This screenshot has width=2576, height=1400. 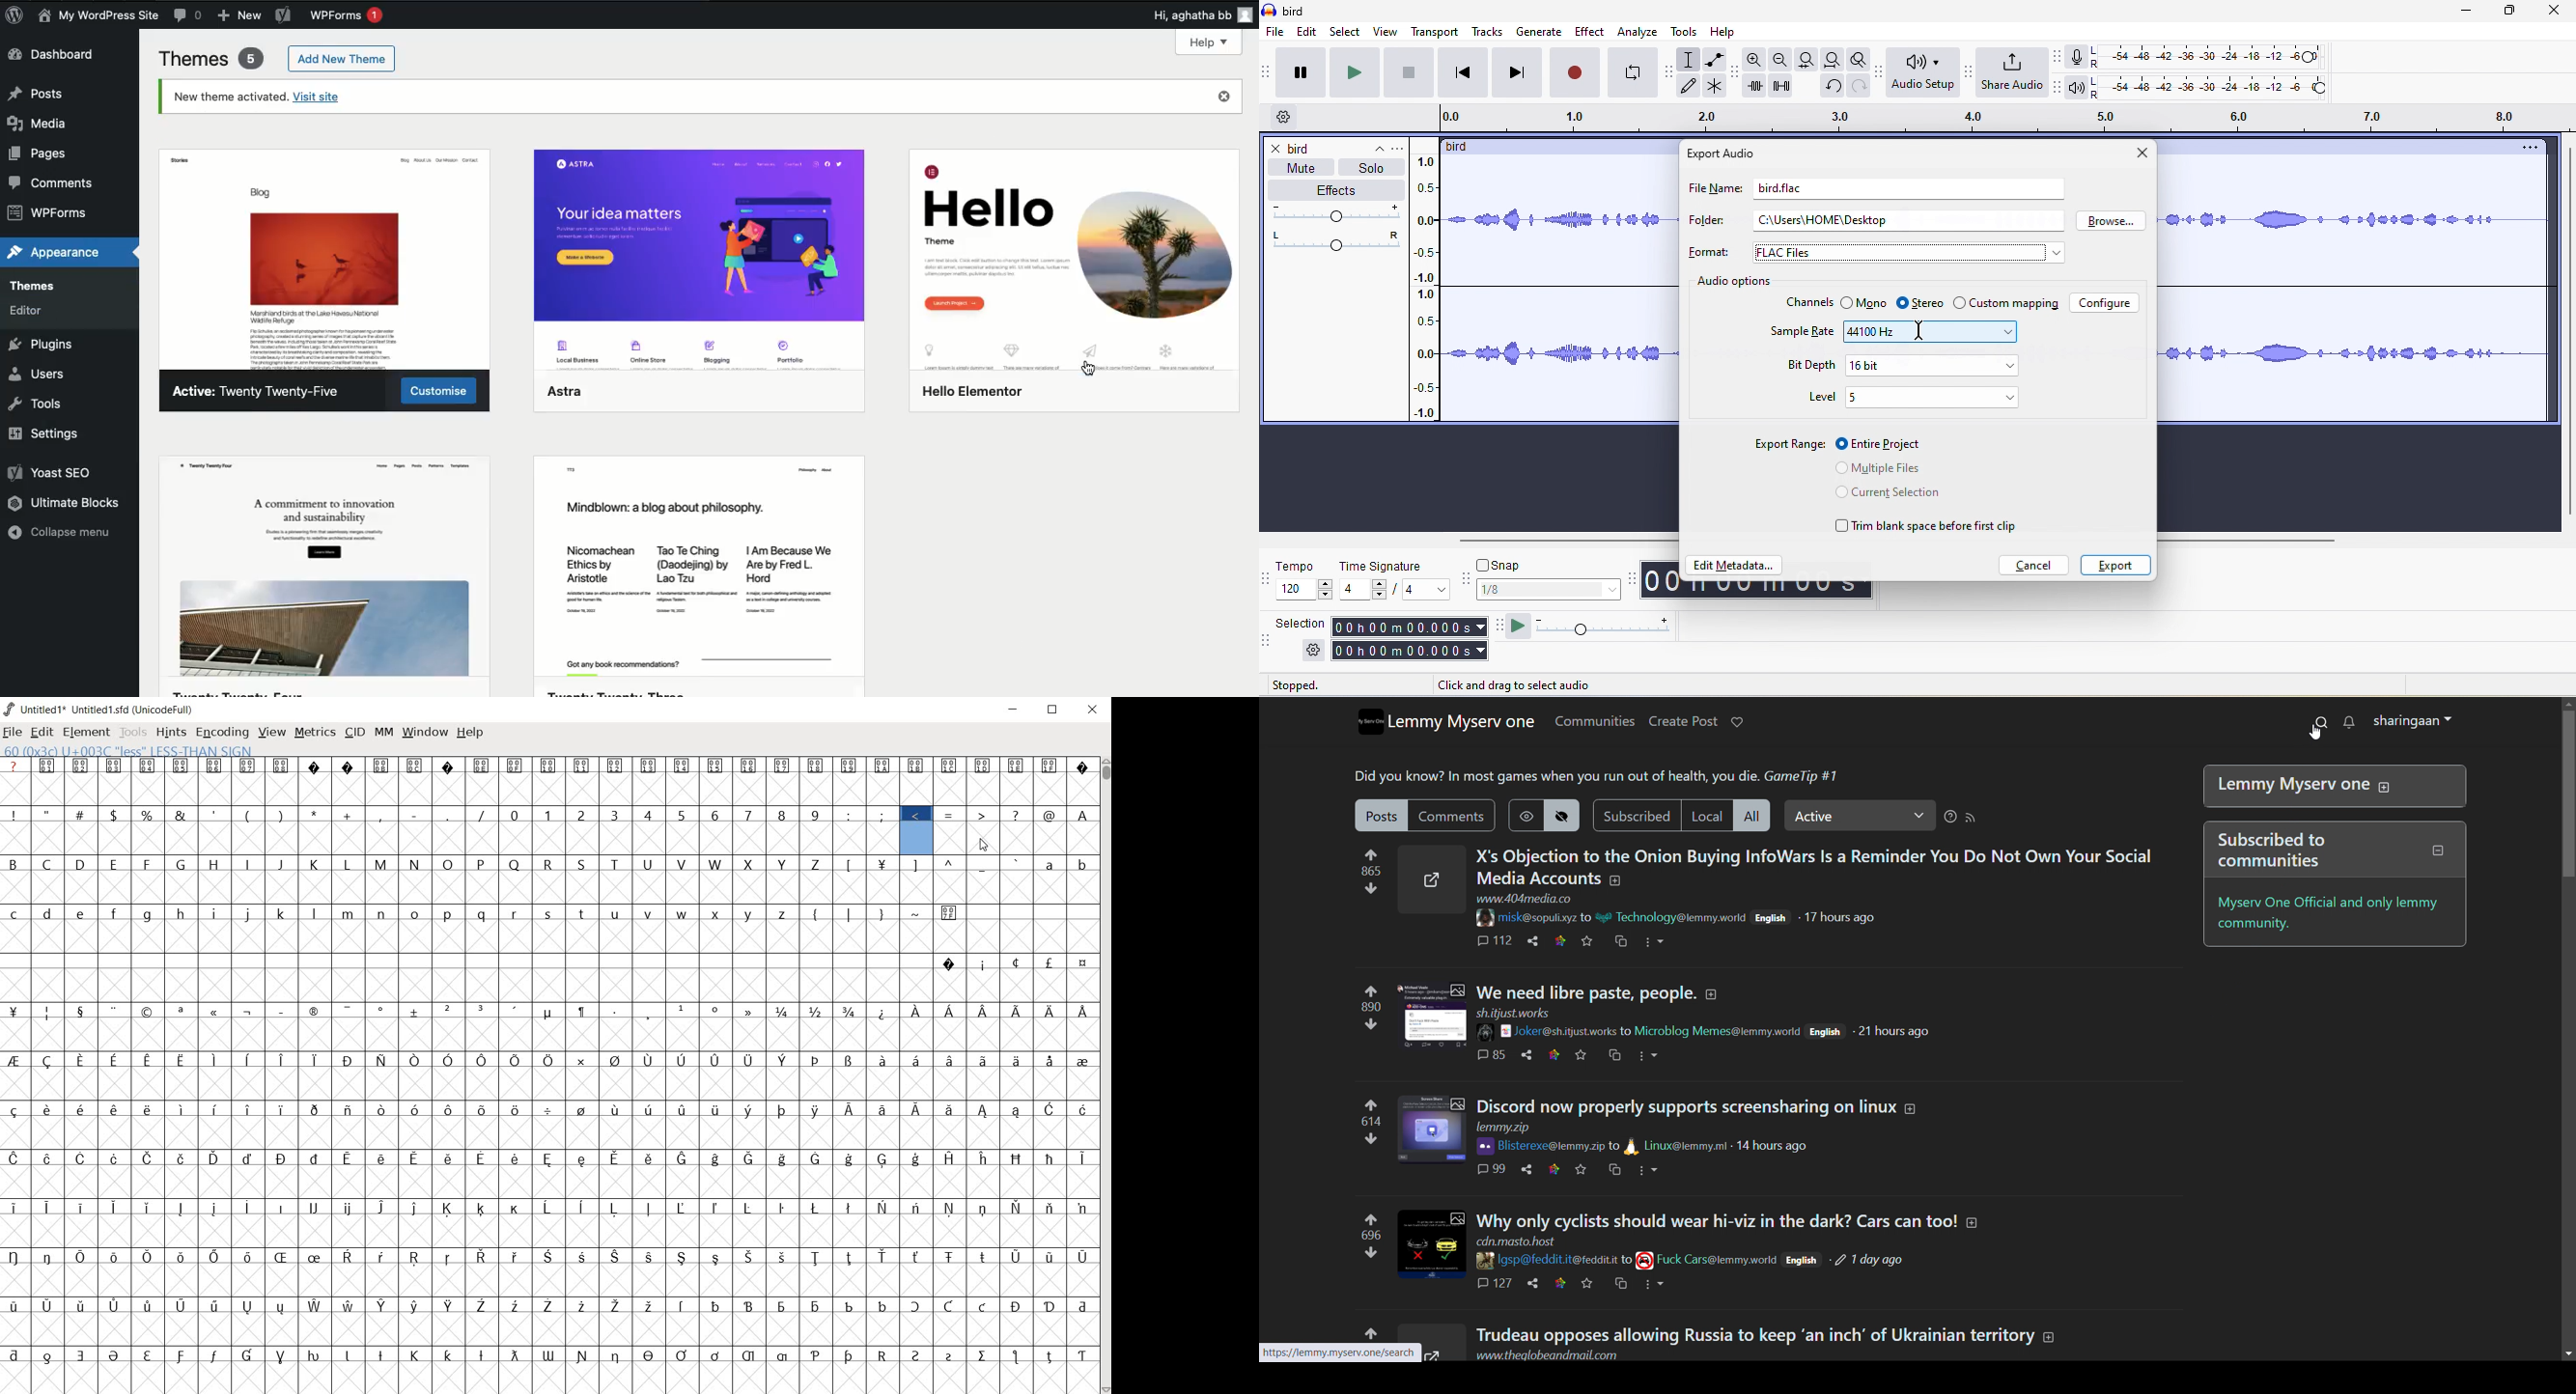 What do you see at coordinates (1532, 941) in the screenshot?
I see `share` at bounding box center [1532, 941].